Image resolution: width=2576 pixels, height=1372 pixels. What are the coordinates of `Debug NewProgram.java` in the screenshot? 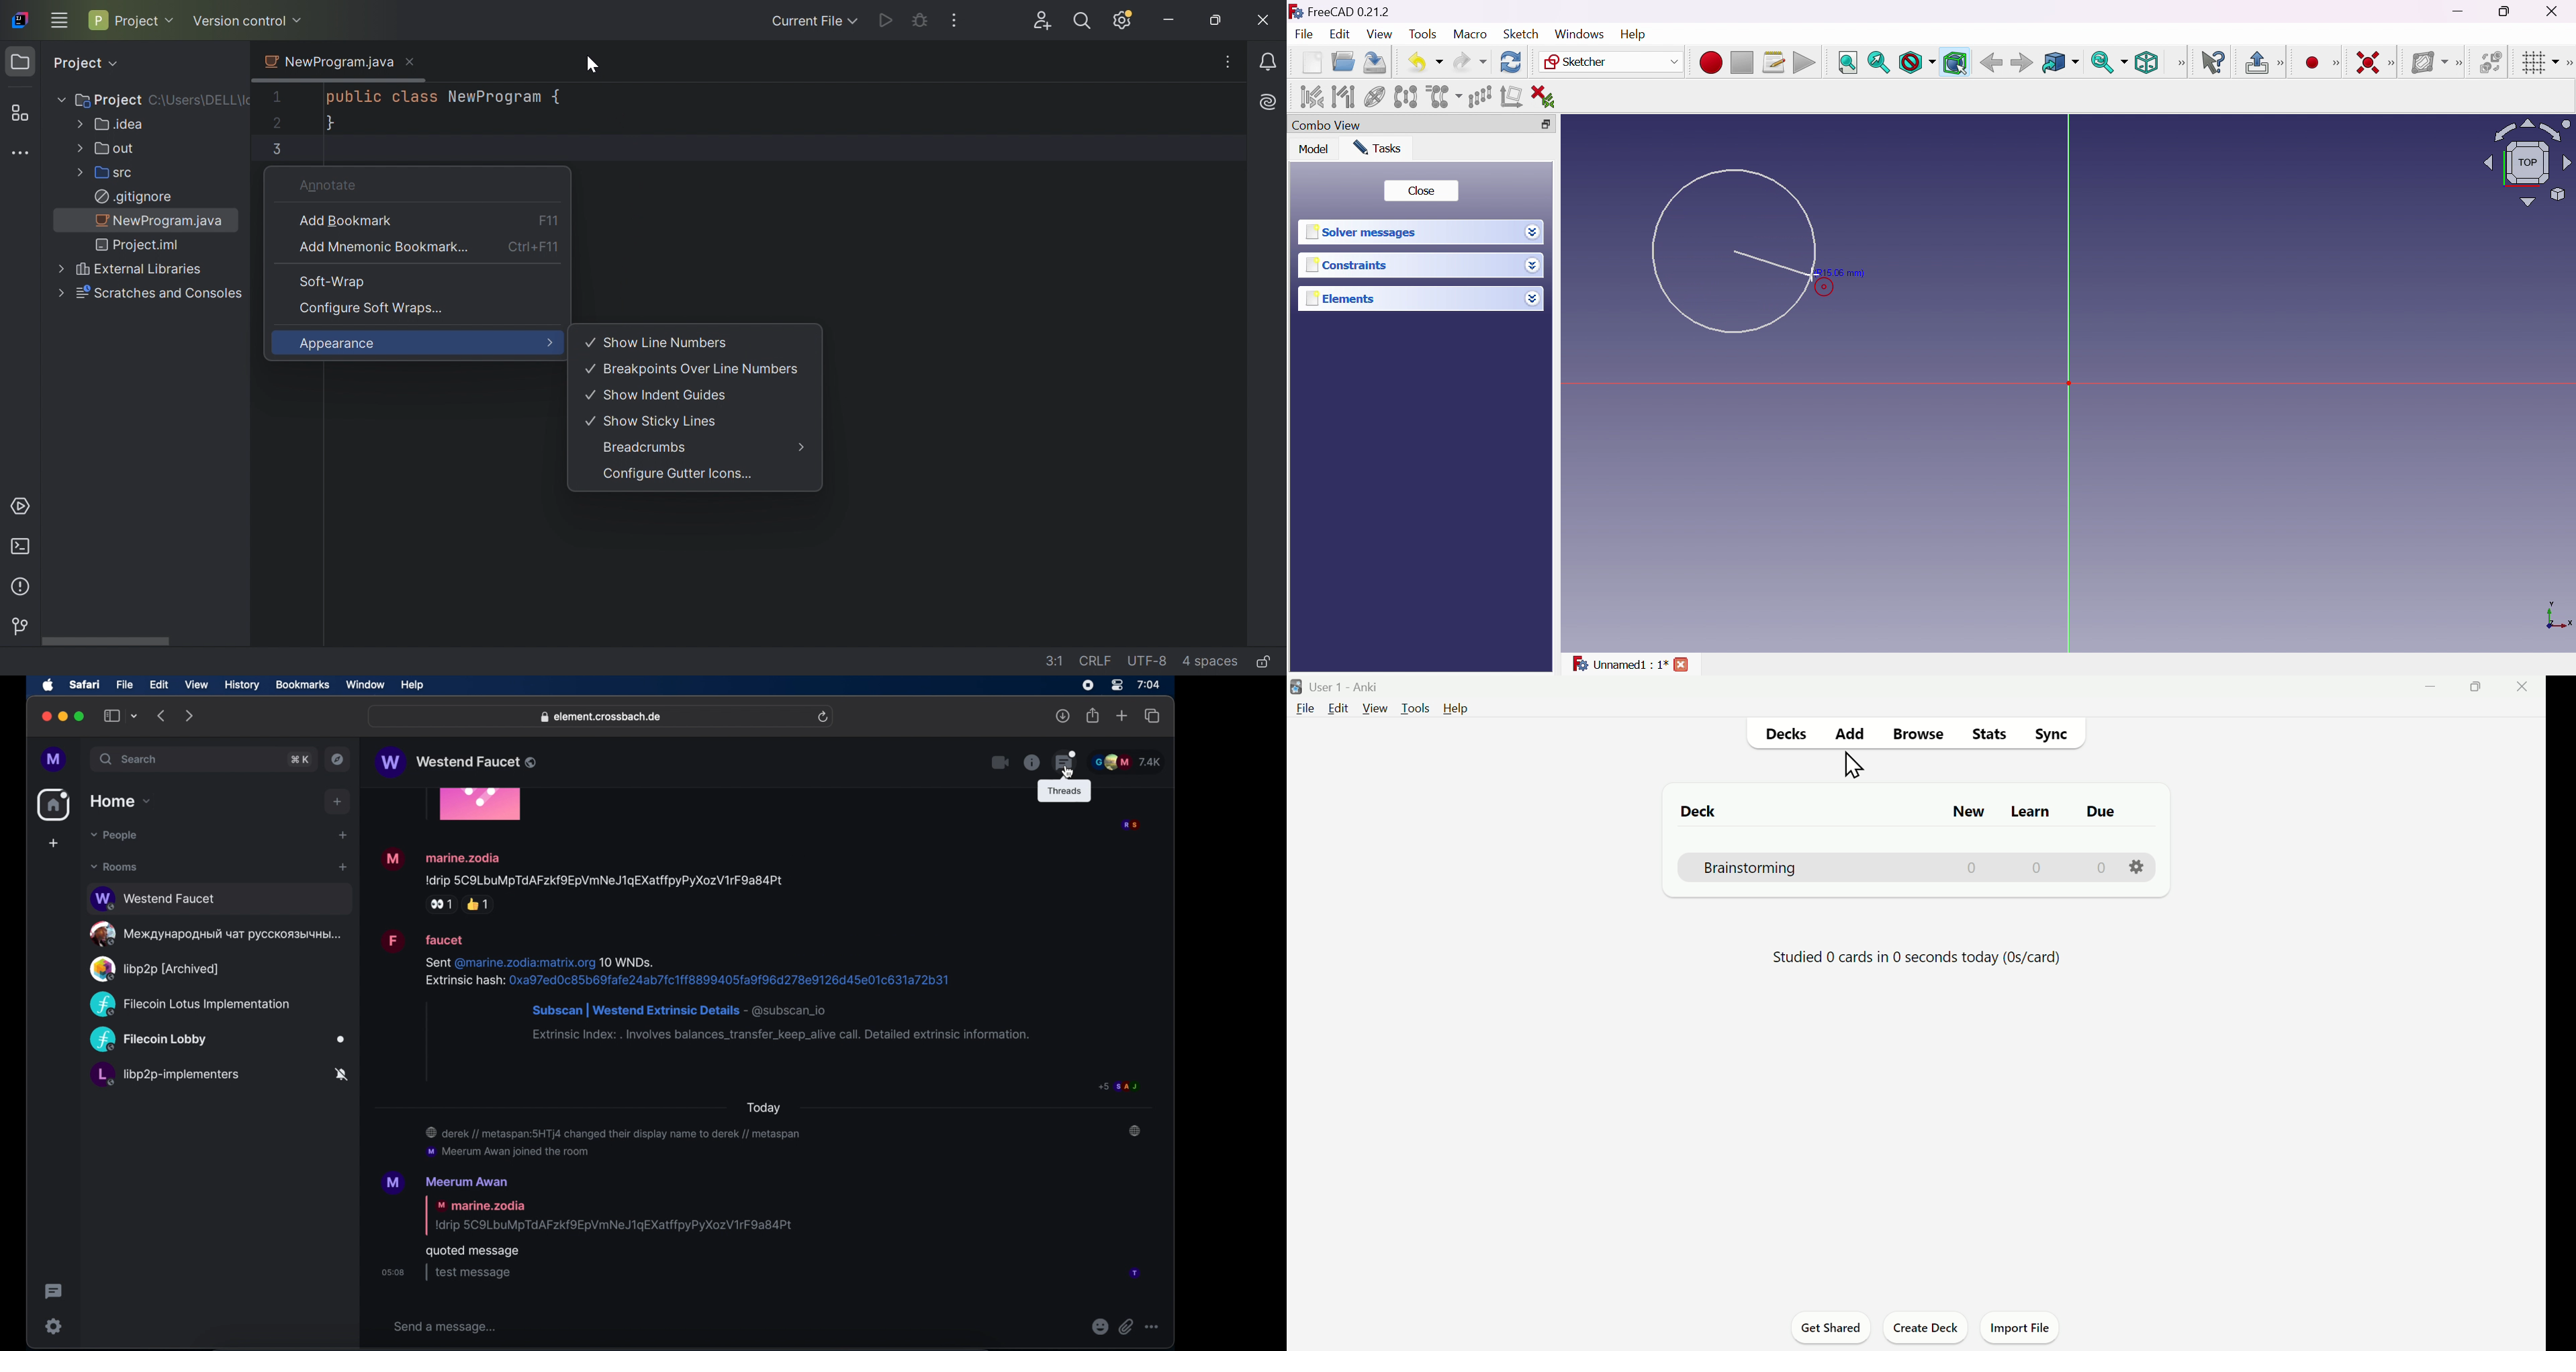 It's located at (920, 19).